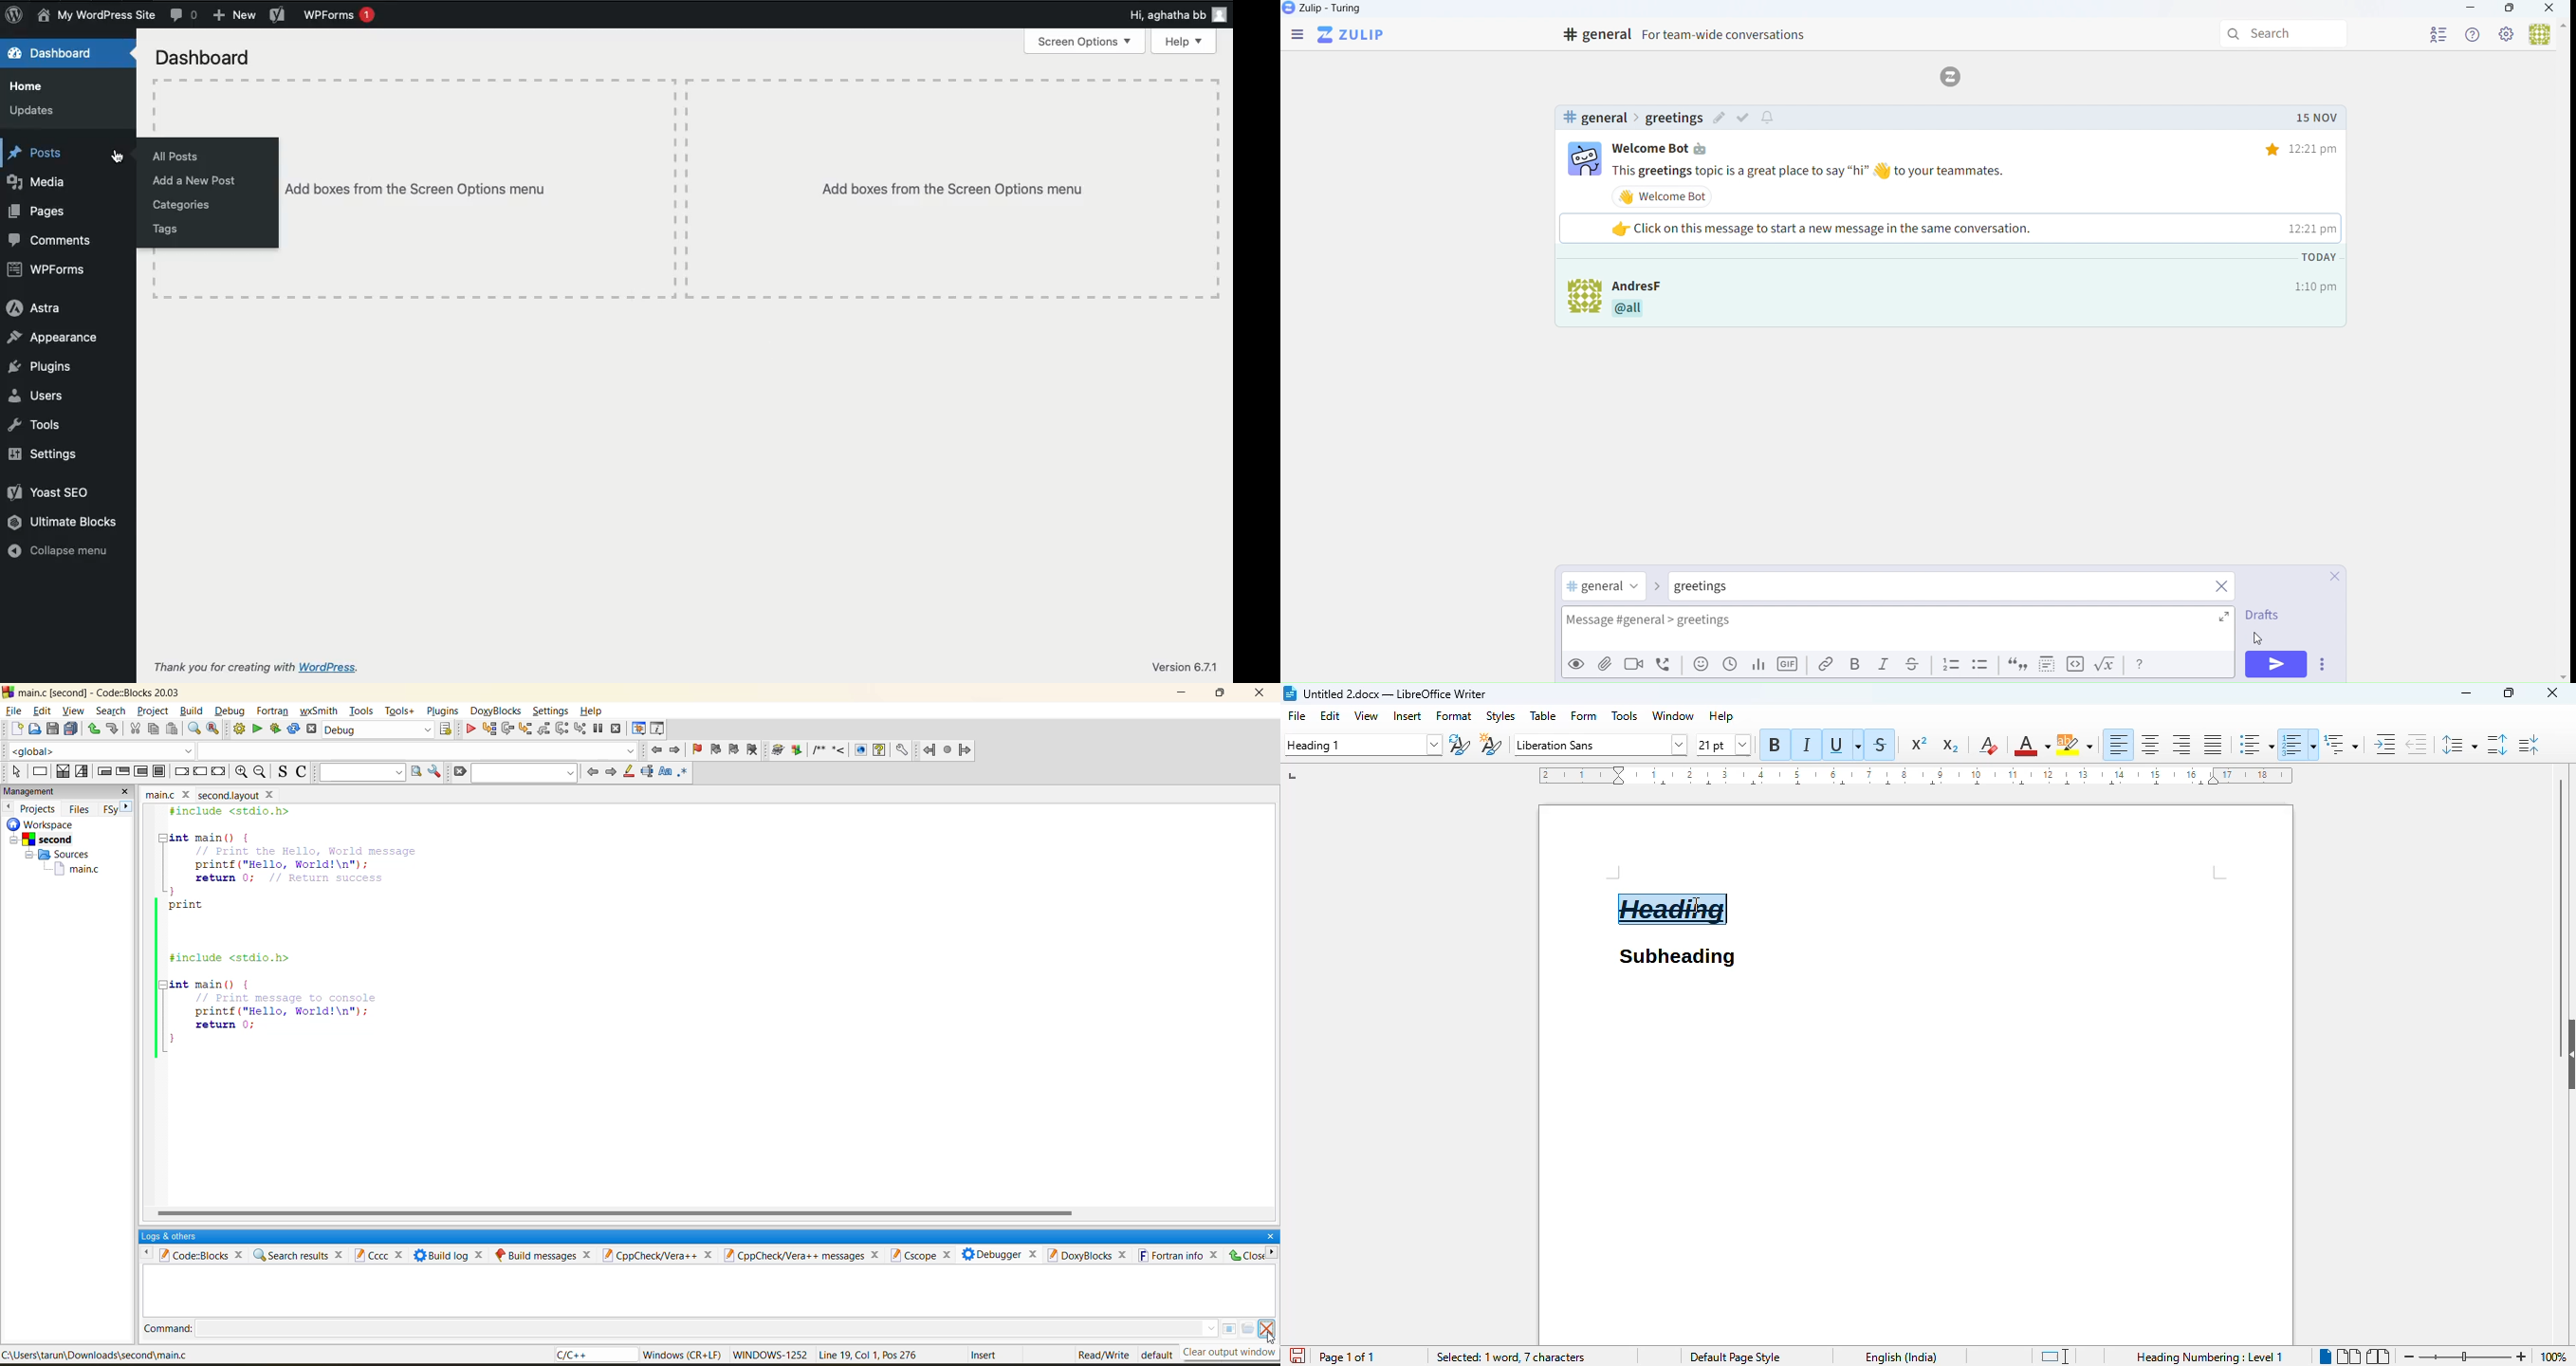 This screenshot has height=1372, width=2576. Describe the element at coordinates (2292, 149) in the screenshot. I see `time` at that location.